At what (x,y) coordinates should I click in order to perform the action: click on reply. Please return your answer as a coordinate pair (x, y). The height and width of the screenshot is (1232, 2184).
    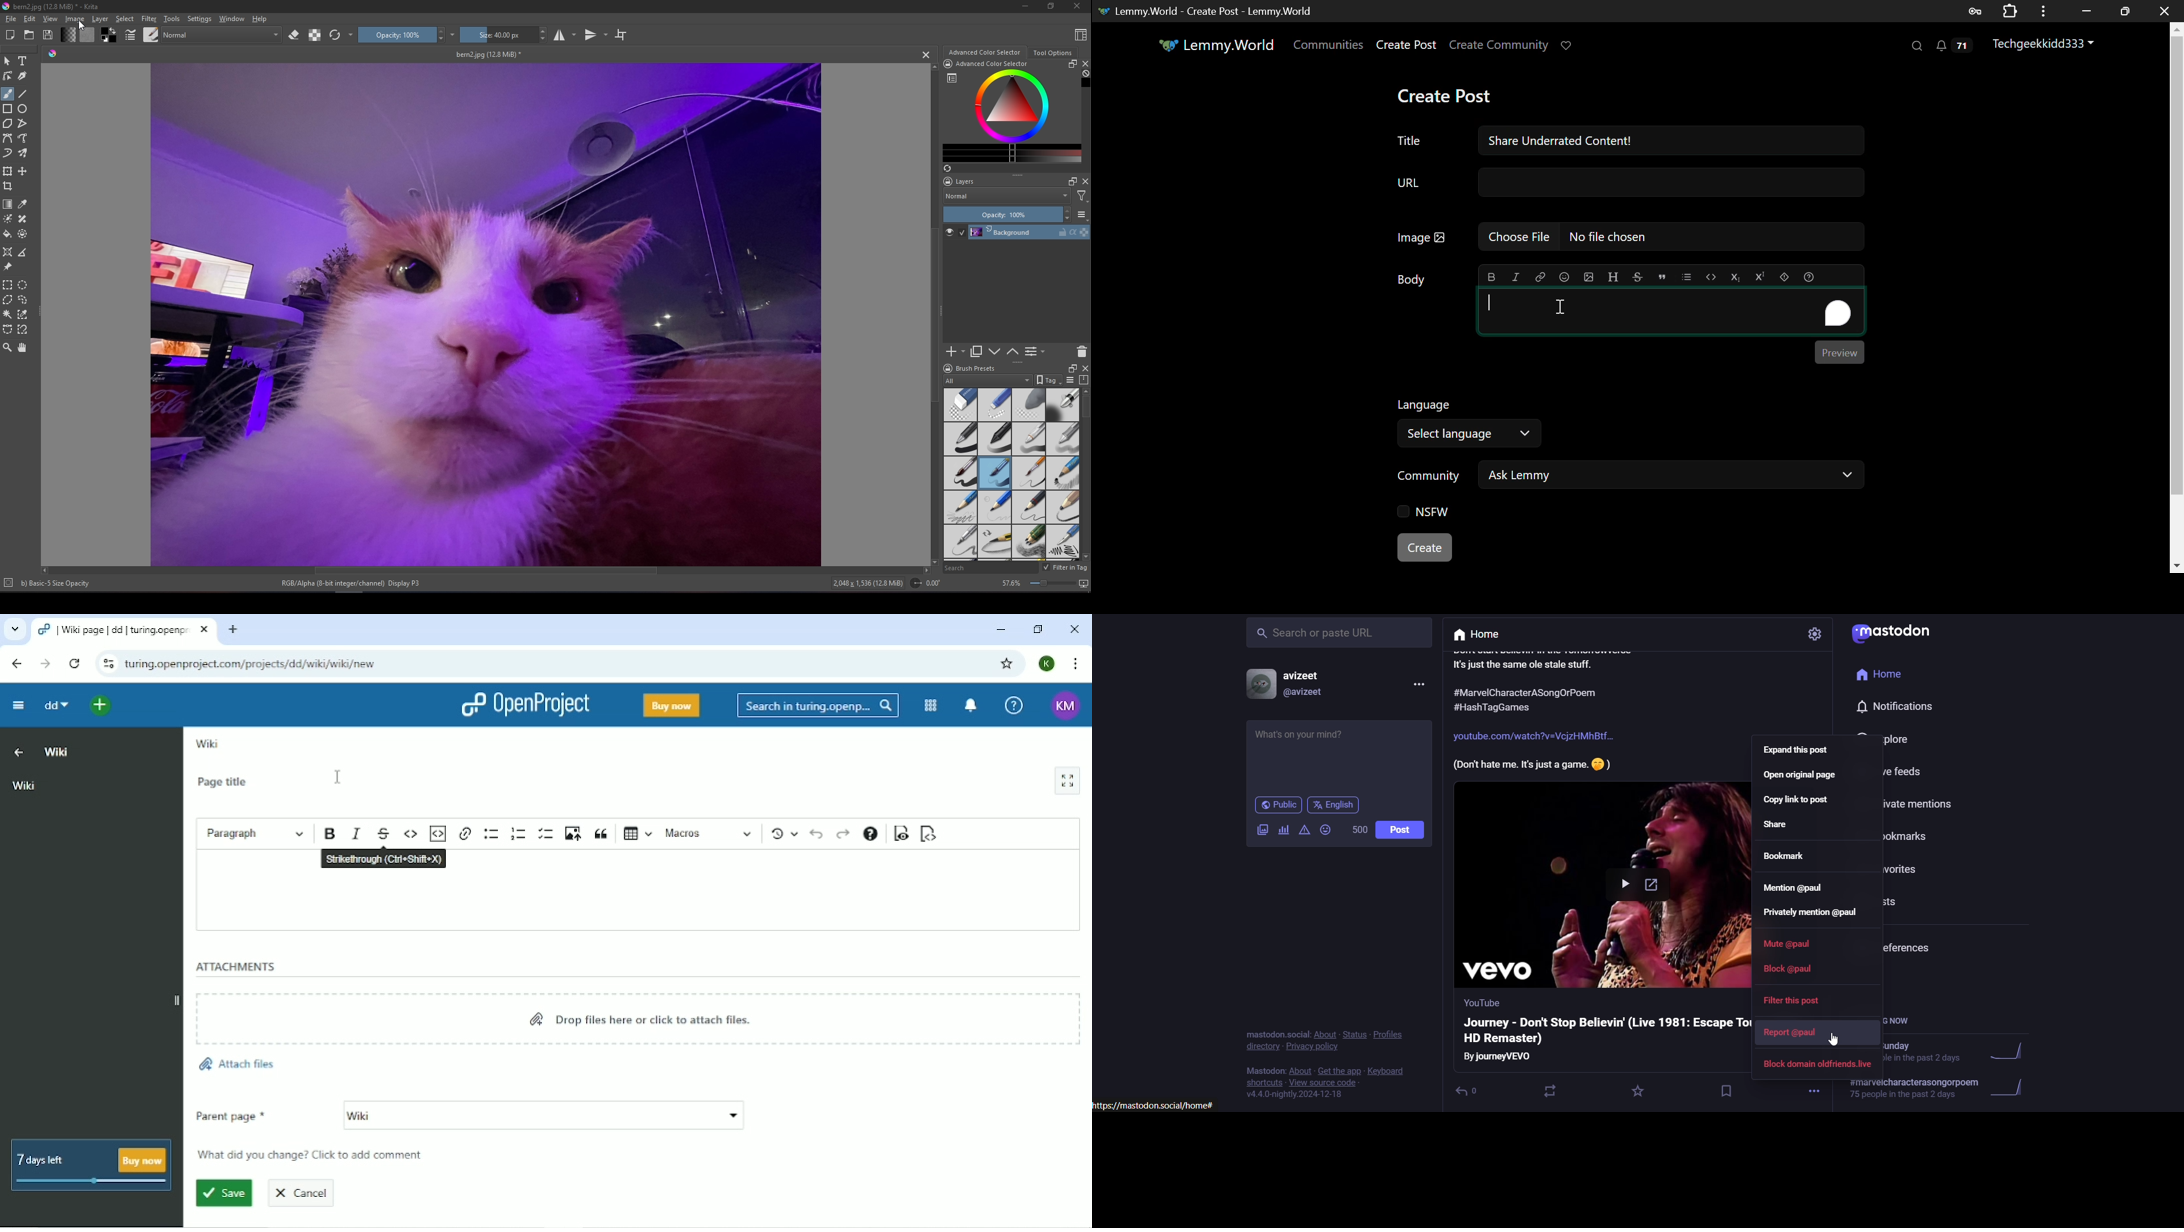
    Looking at the image, I should click on (1473, 1090).